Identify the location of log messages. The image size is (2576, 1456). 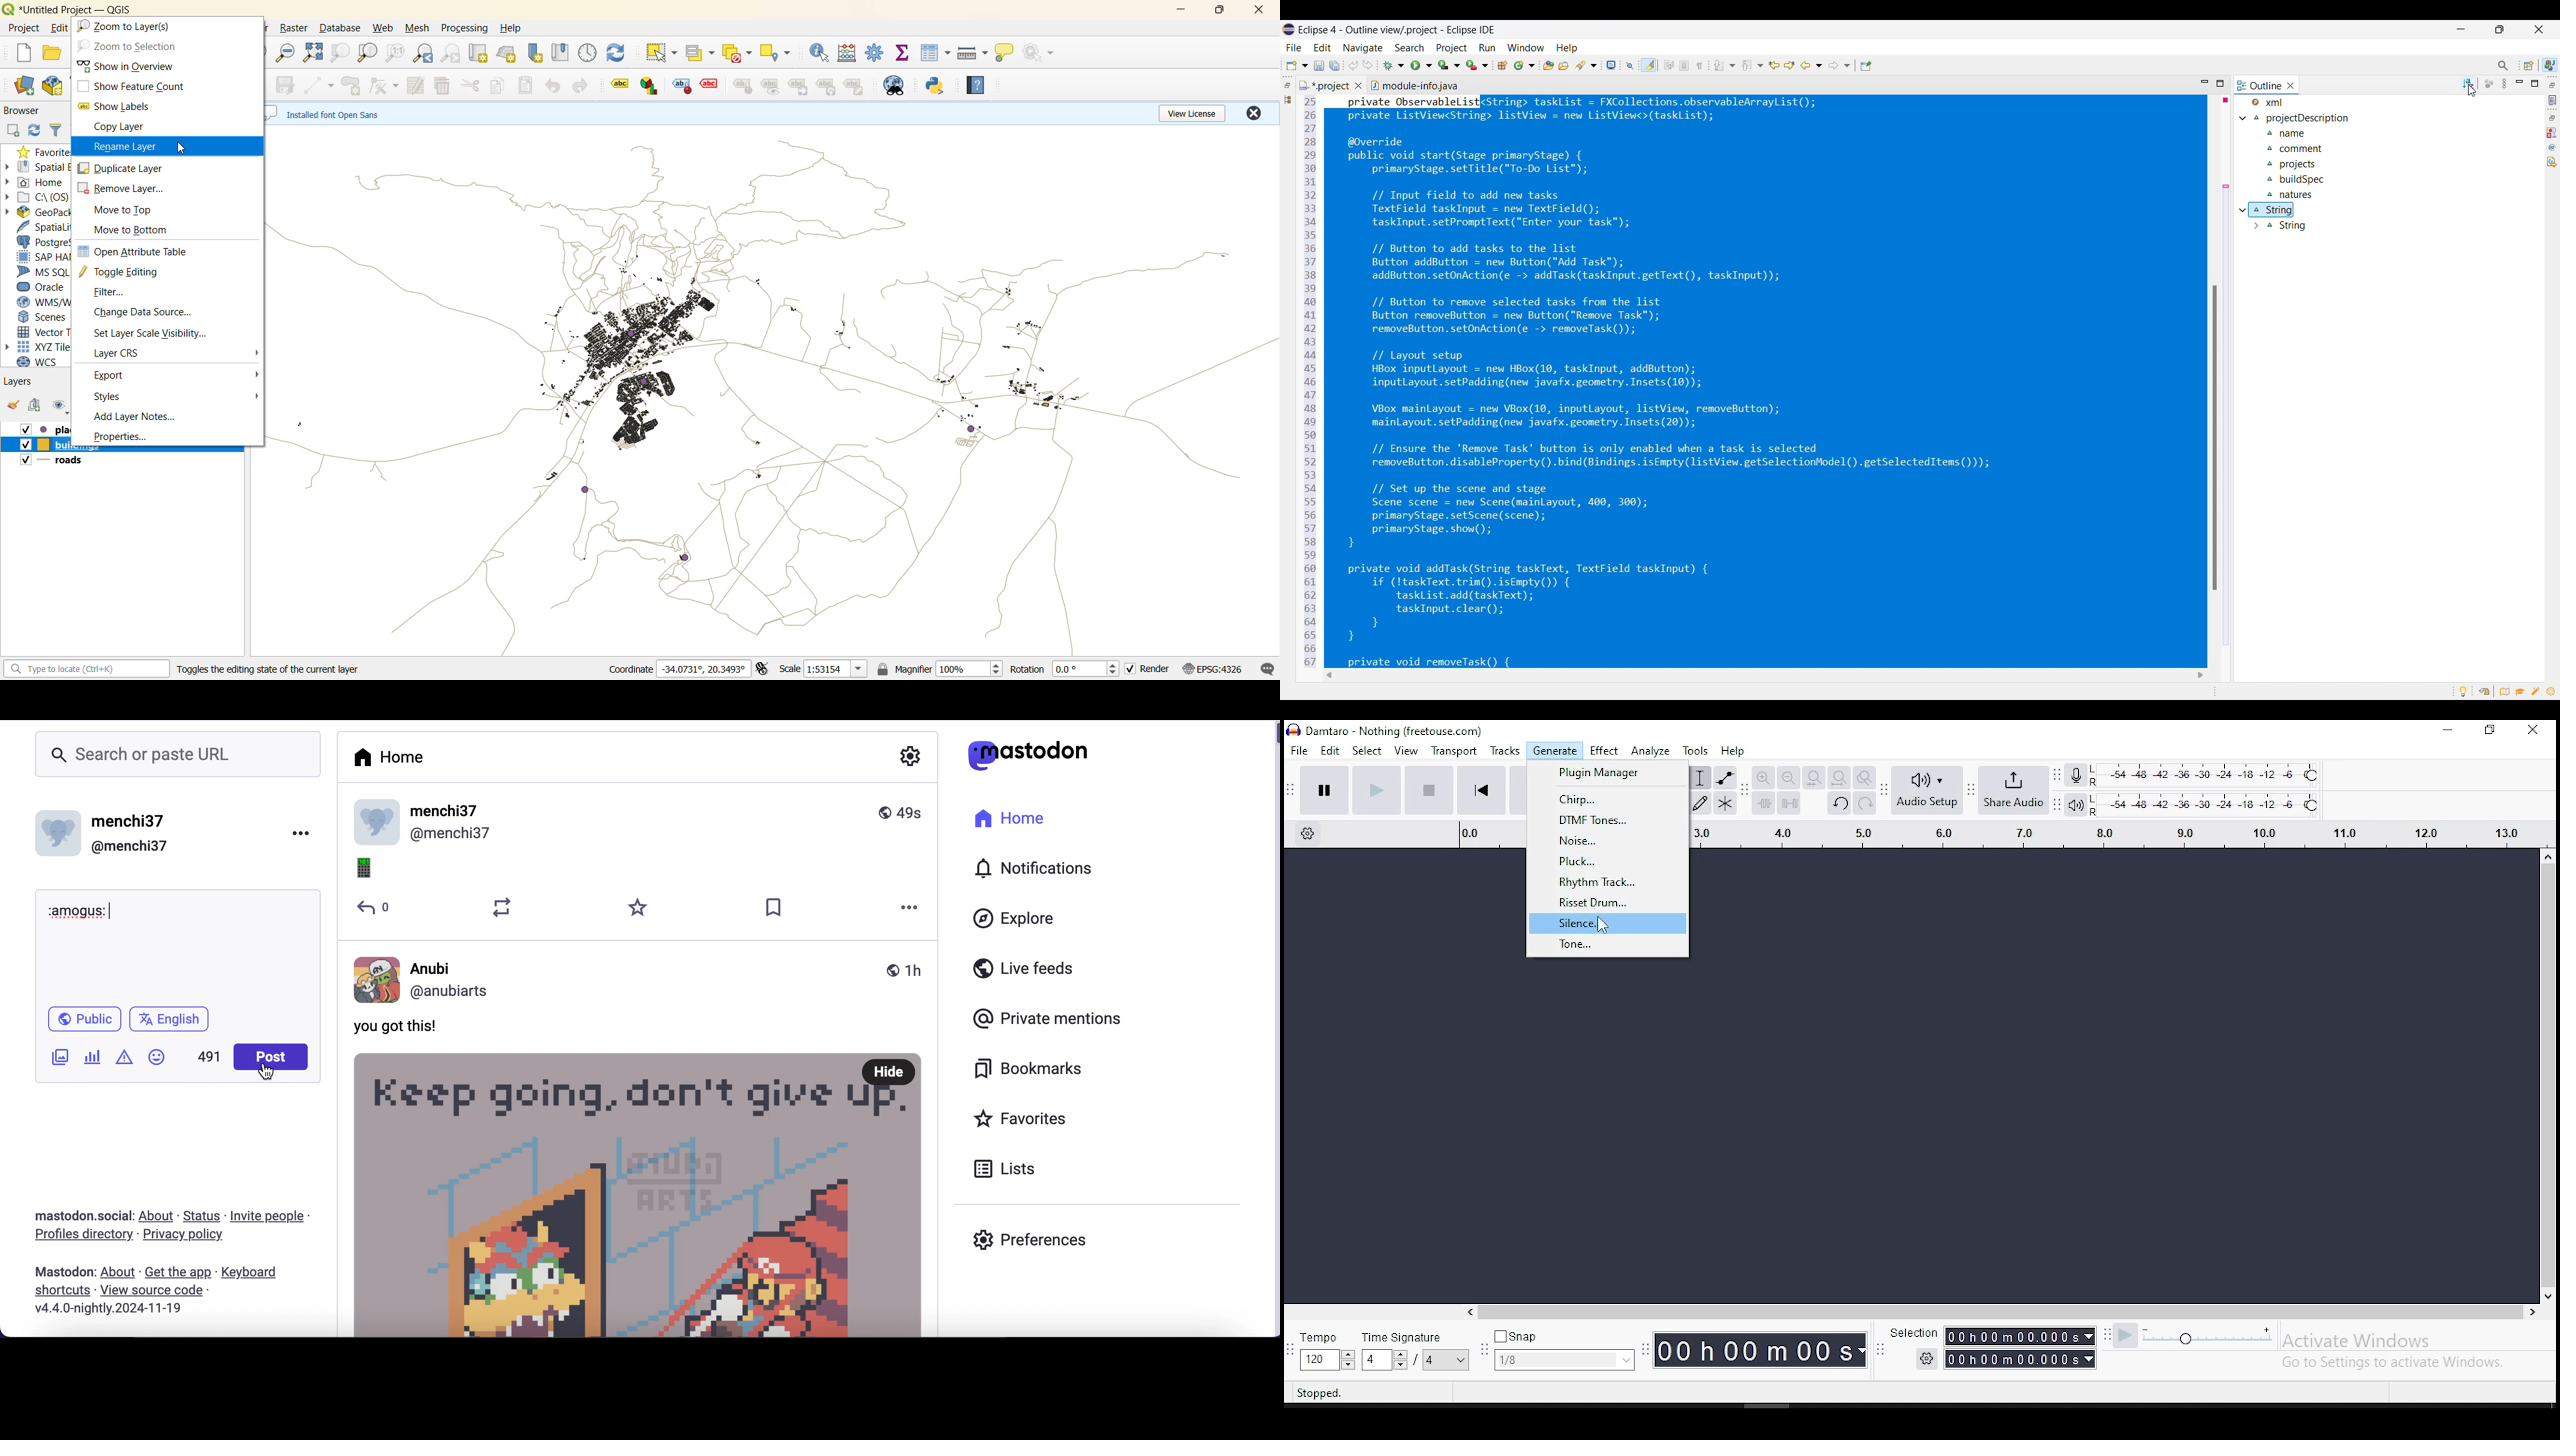
(1267, 668).